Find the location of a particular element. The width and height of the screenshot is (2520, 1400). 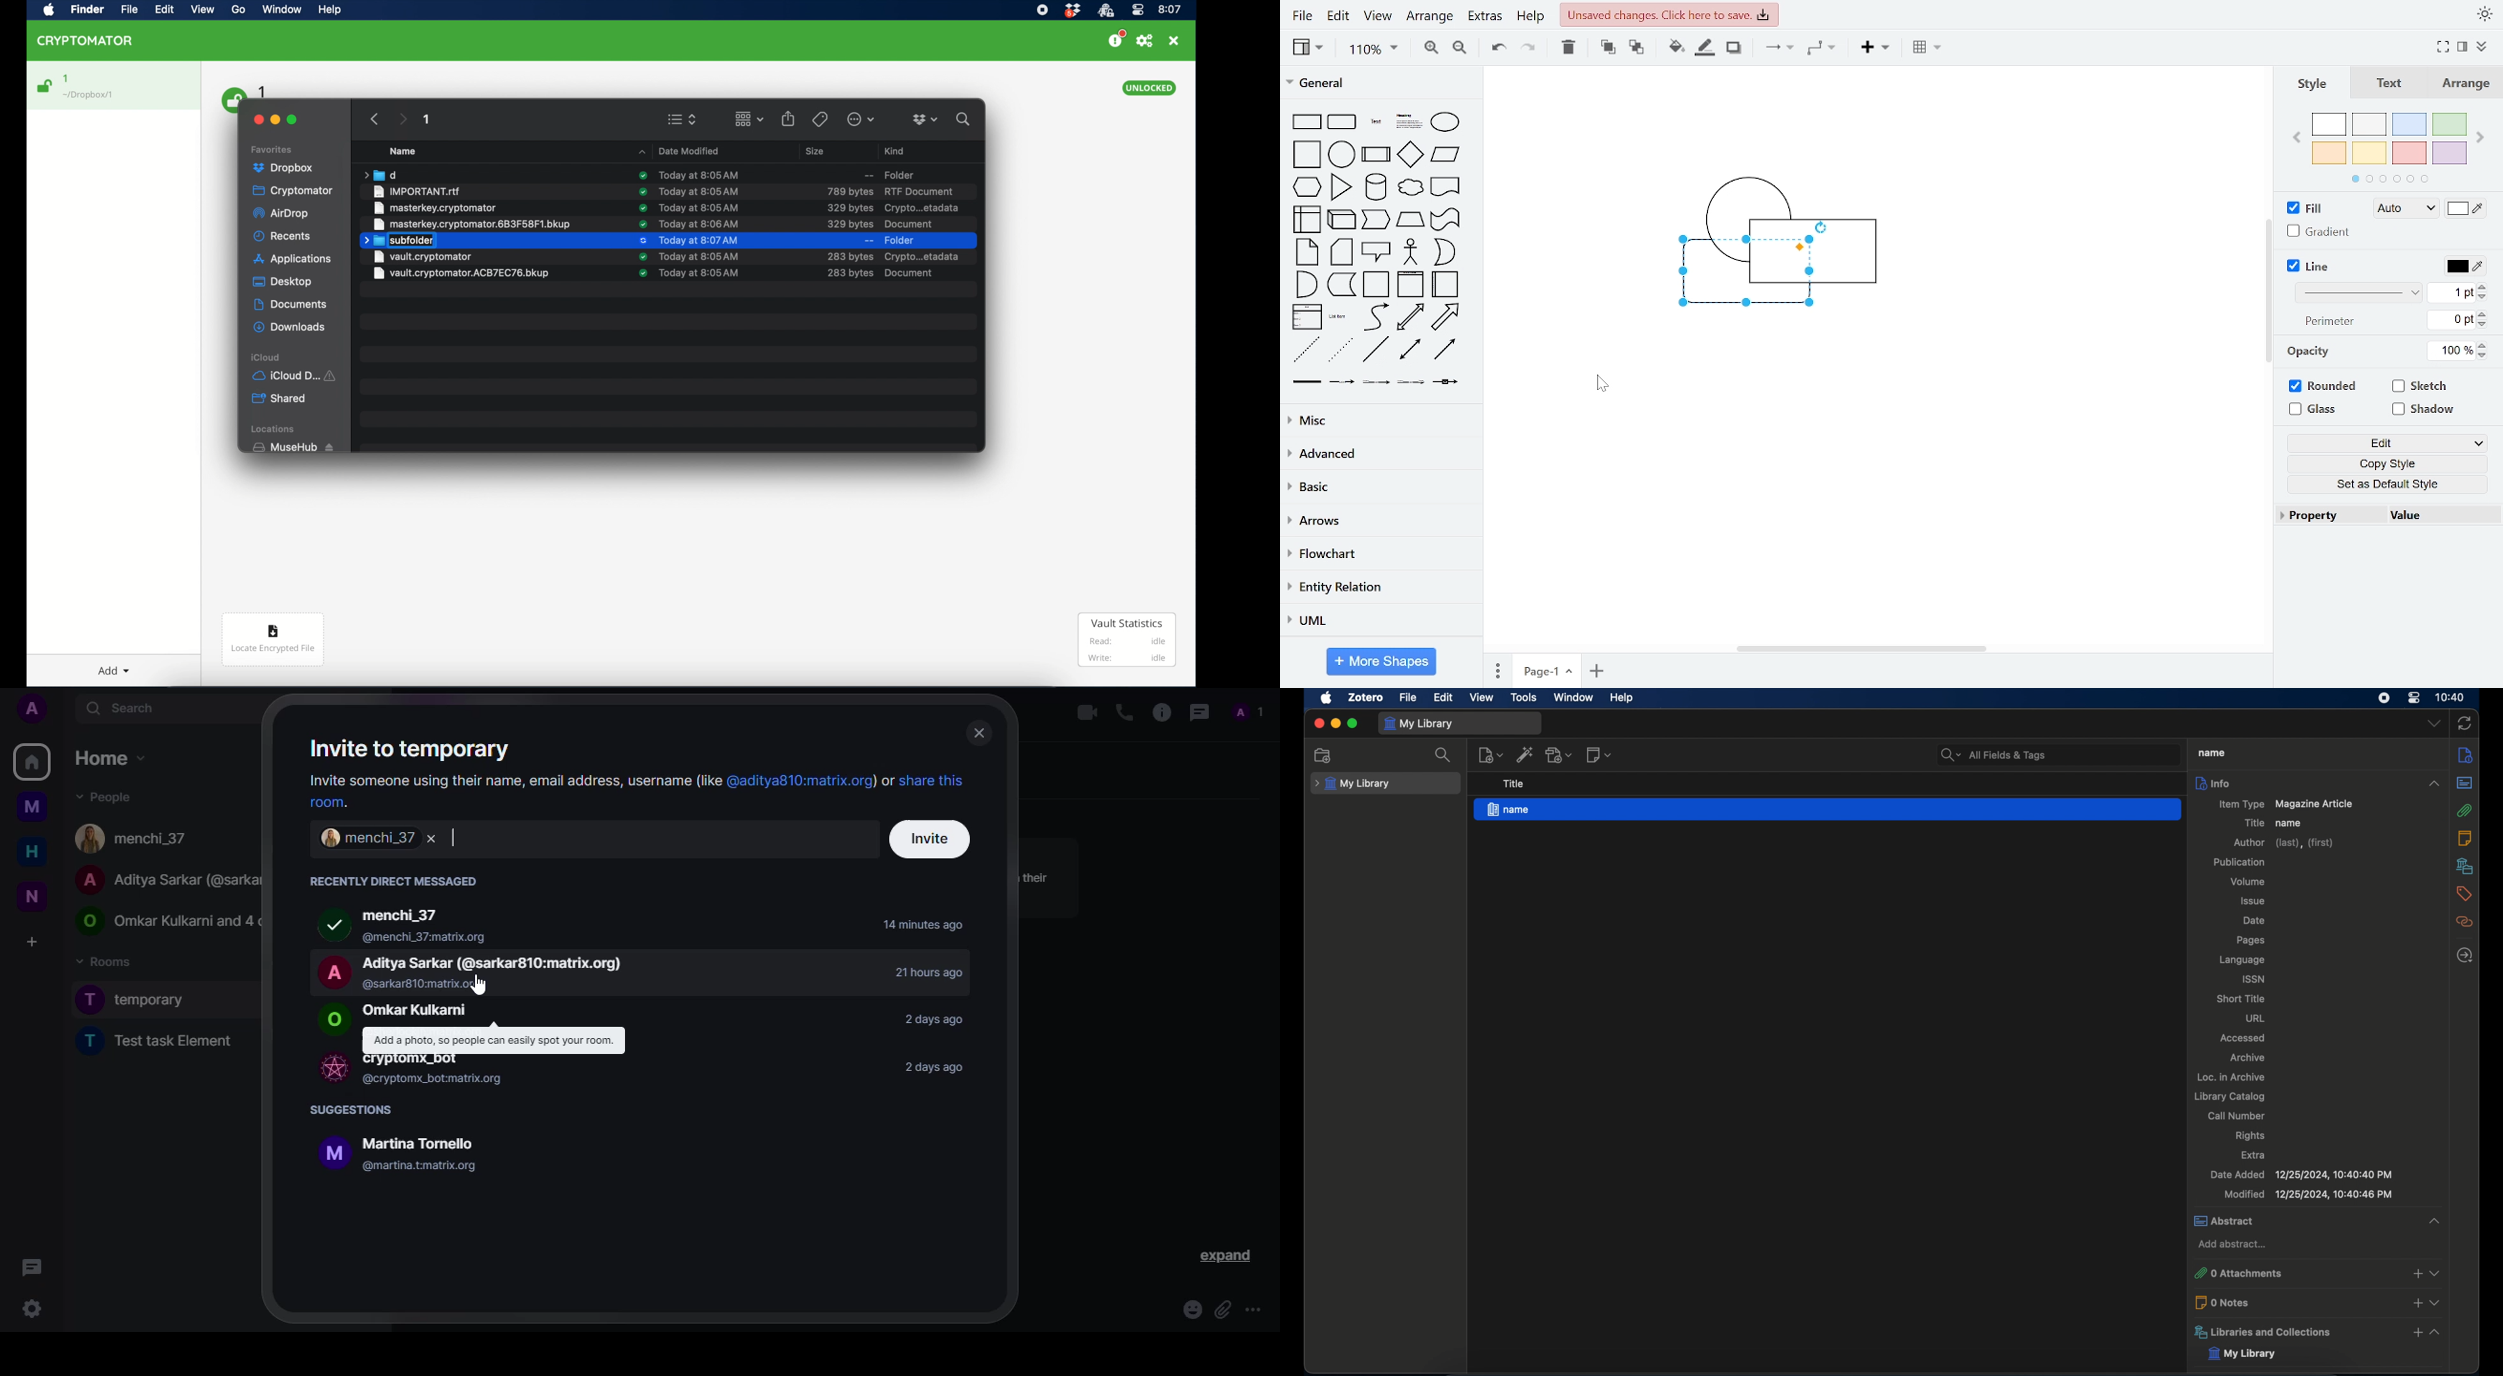

suggestions is located at coordinates (353, 1111).